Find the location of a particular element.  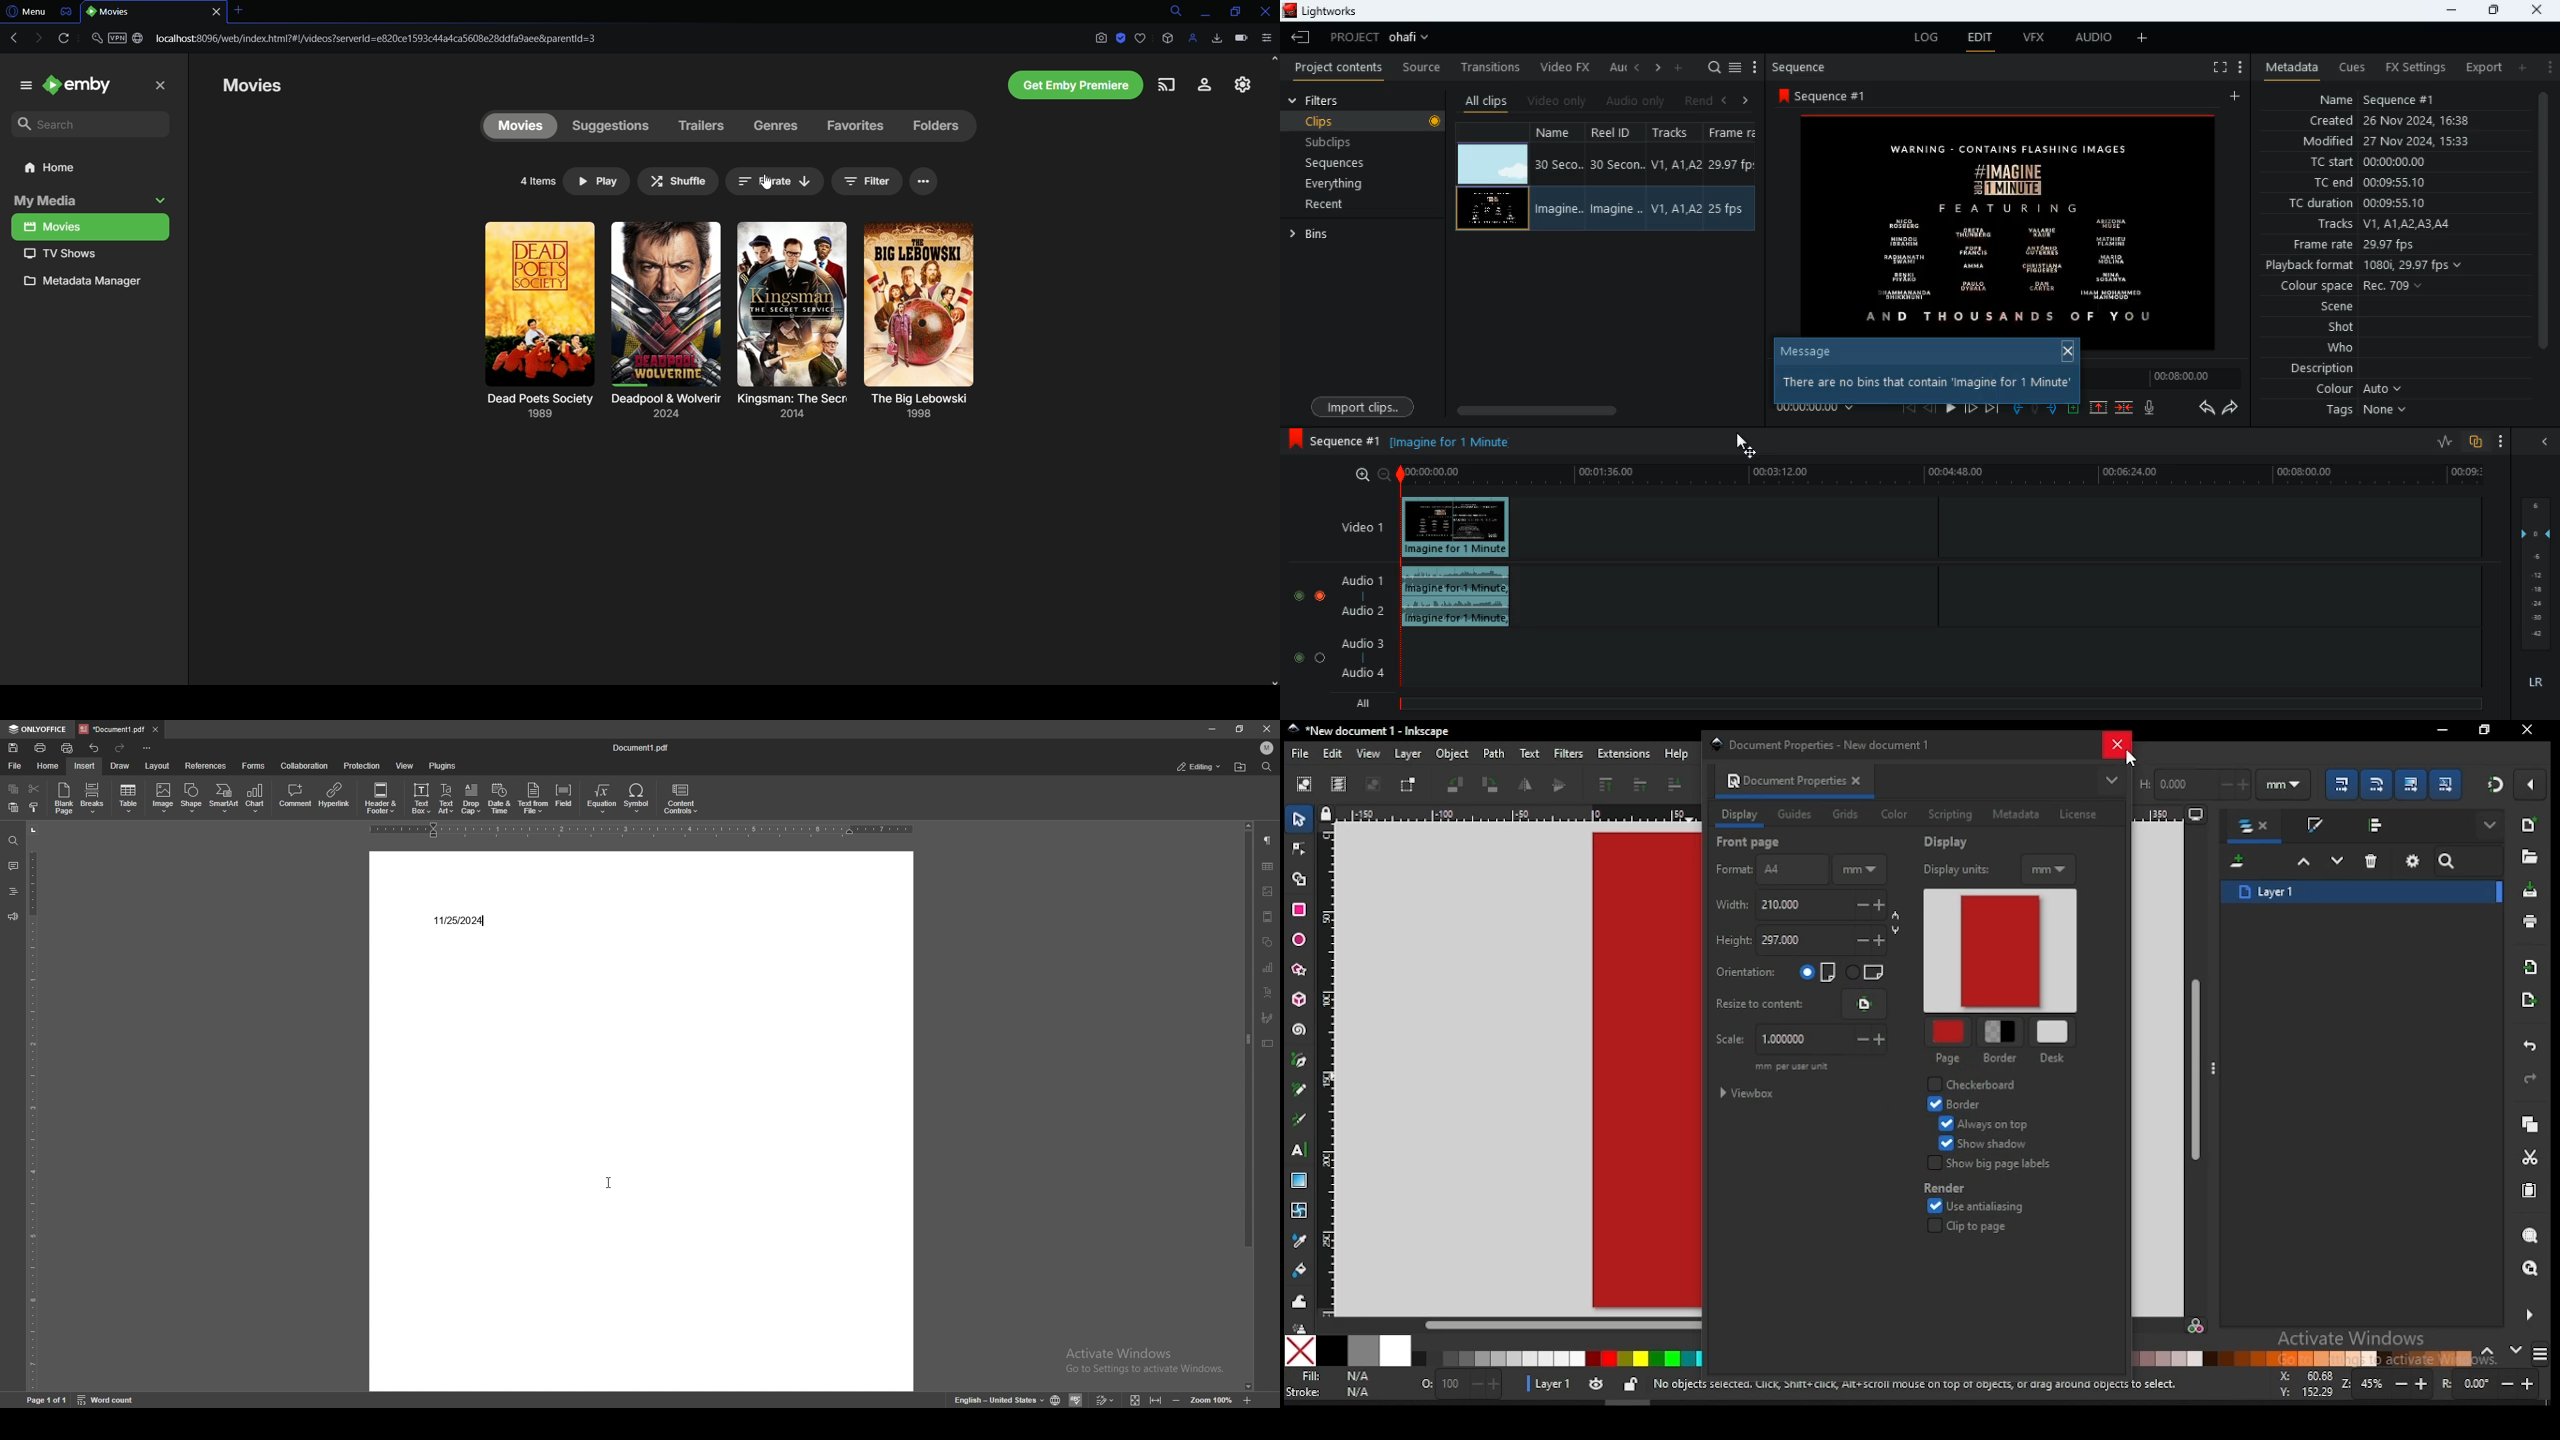

paste is located at coordinates (2533, 1193).